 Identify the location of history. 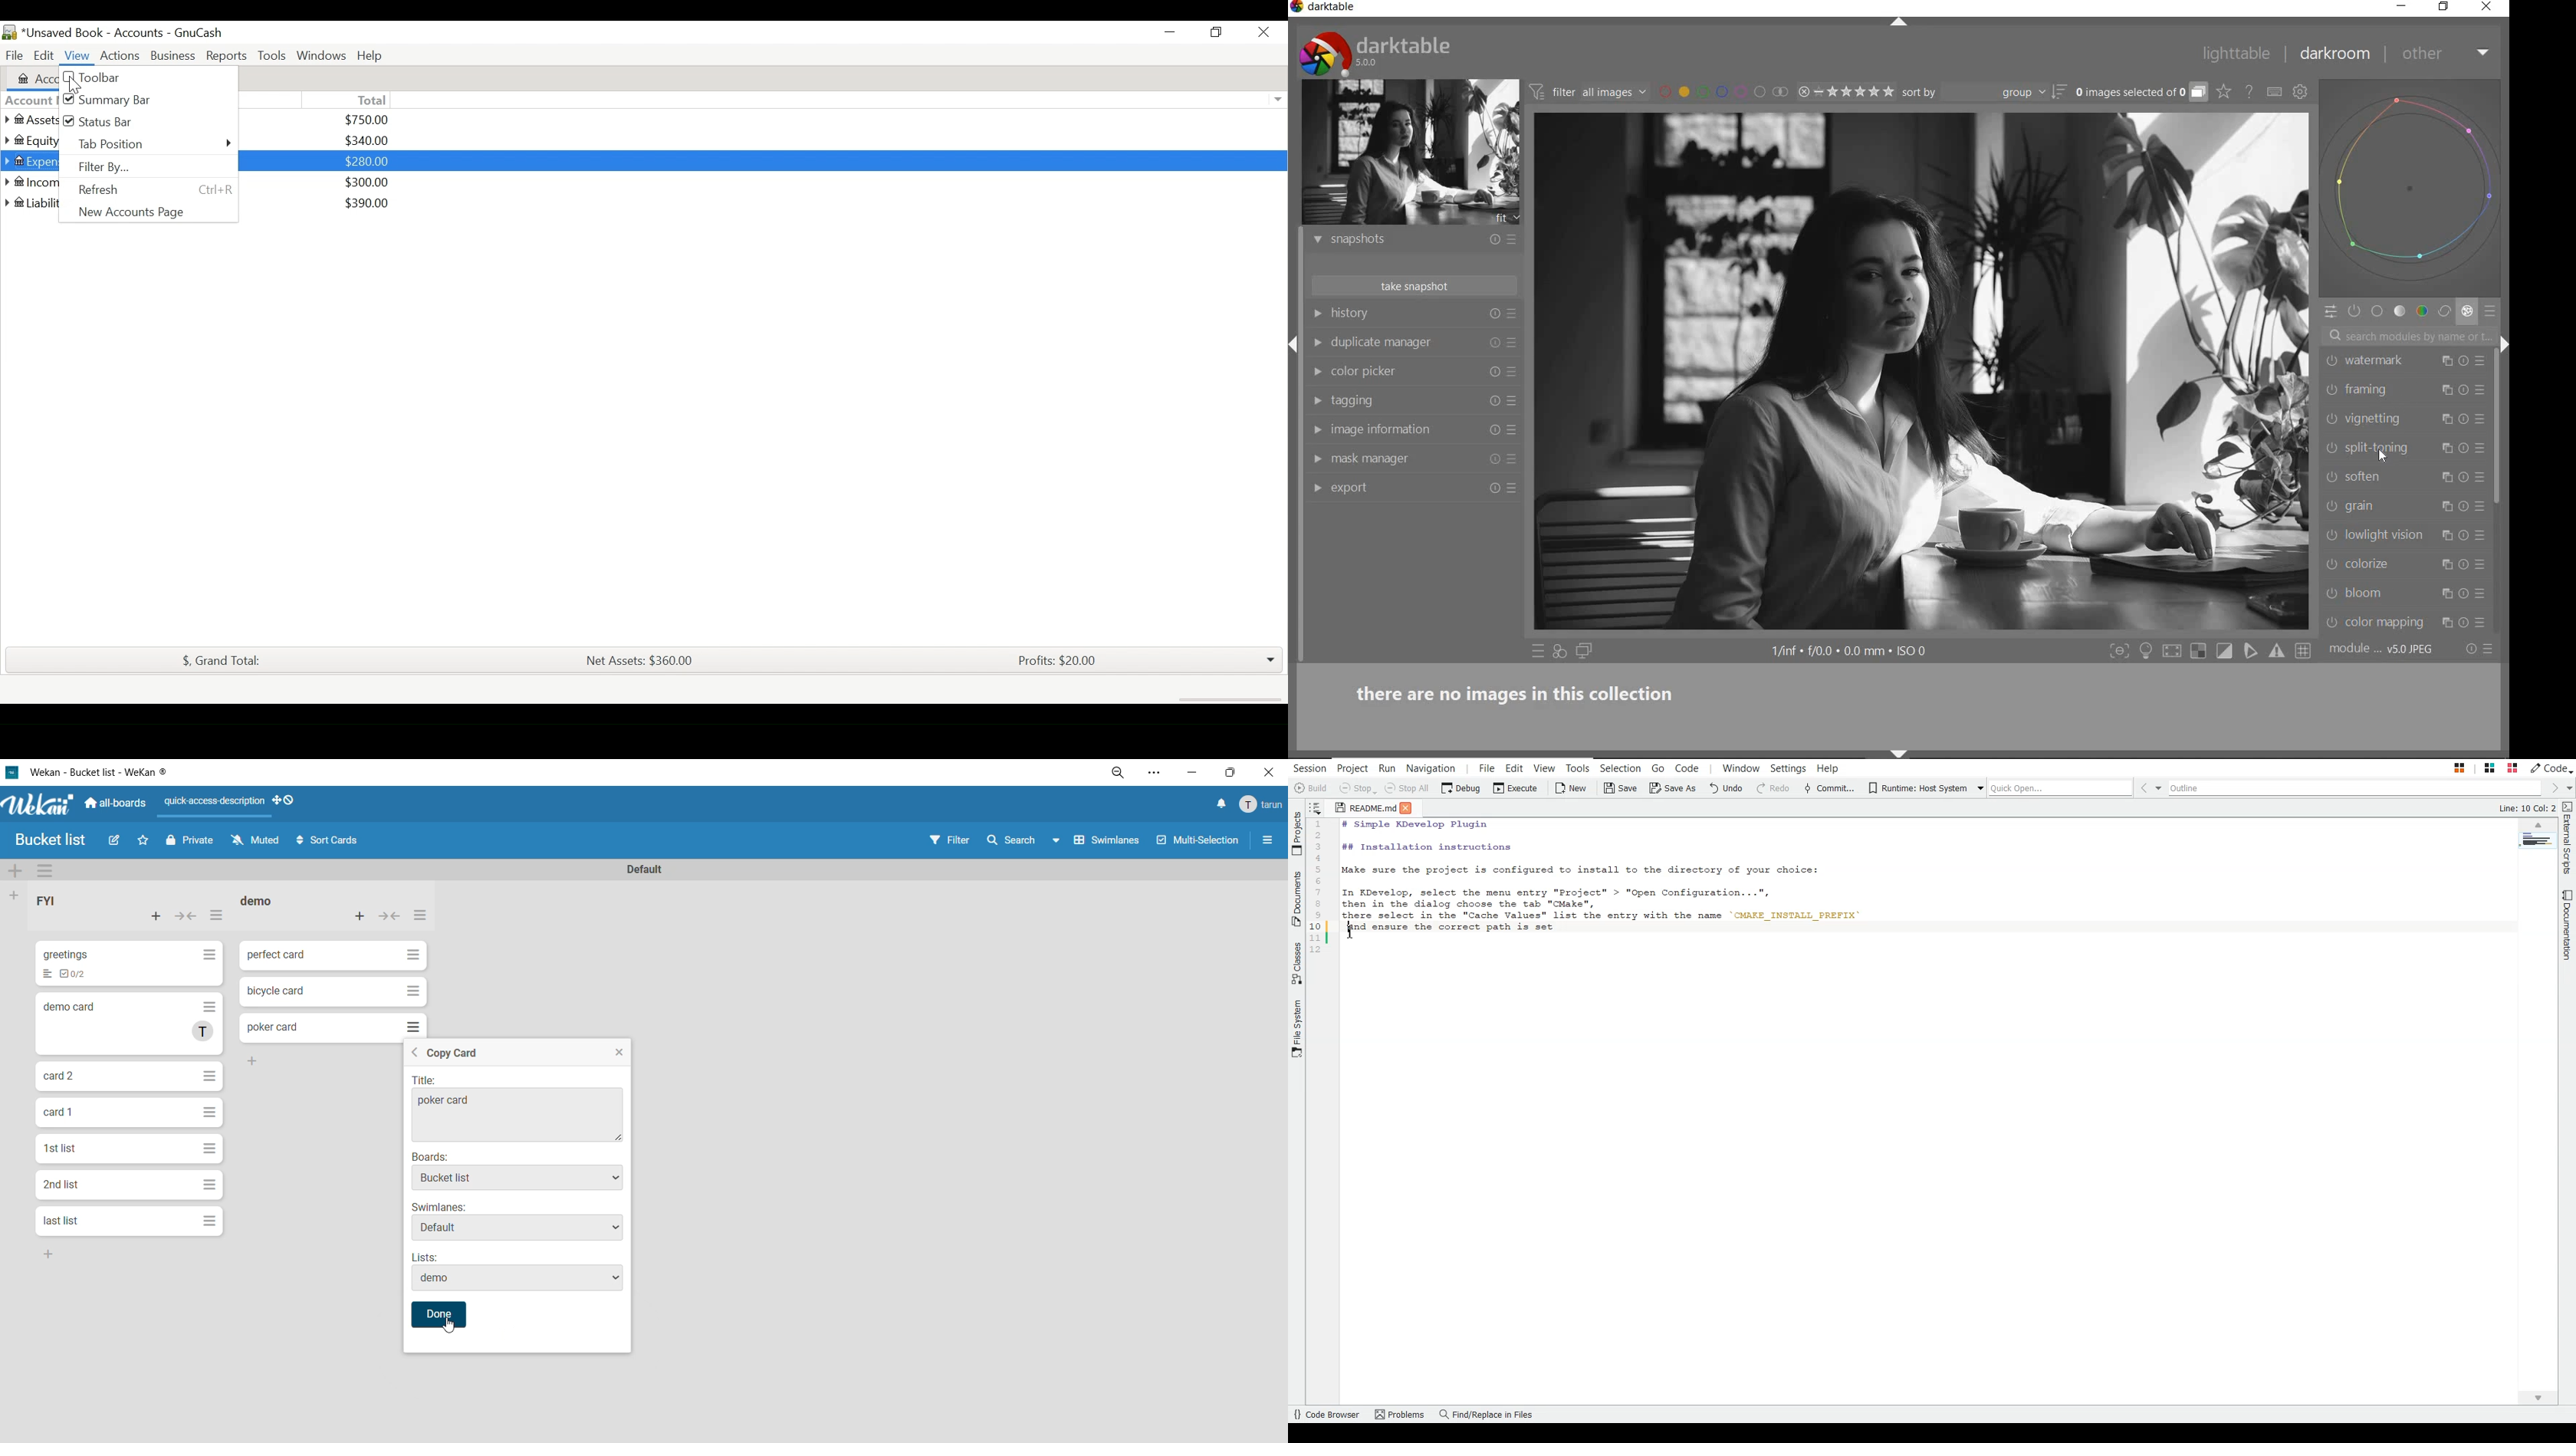
(1406, 314).